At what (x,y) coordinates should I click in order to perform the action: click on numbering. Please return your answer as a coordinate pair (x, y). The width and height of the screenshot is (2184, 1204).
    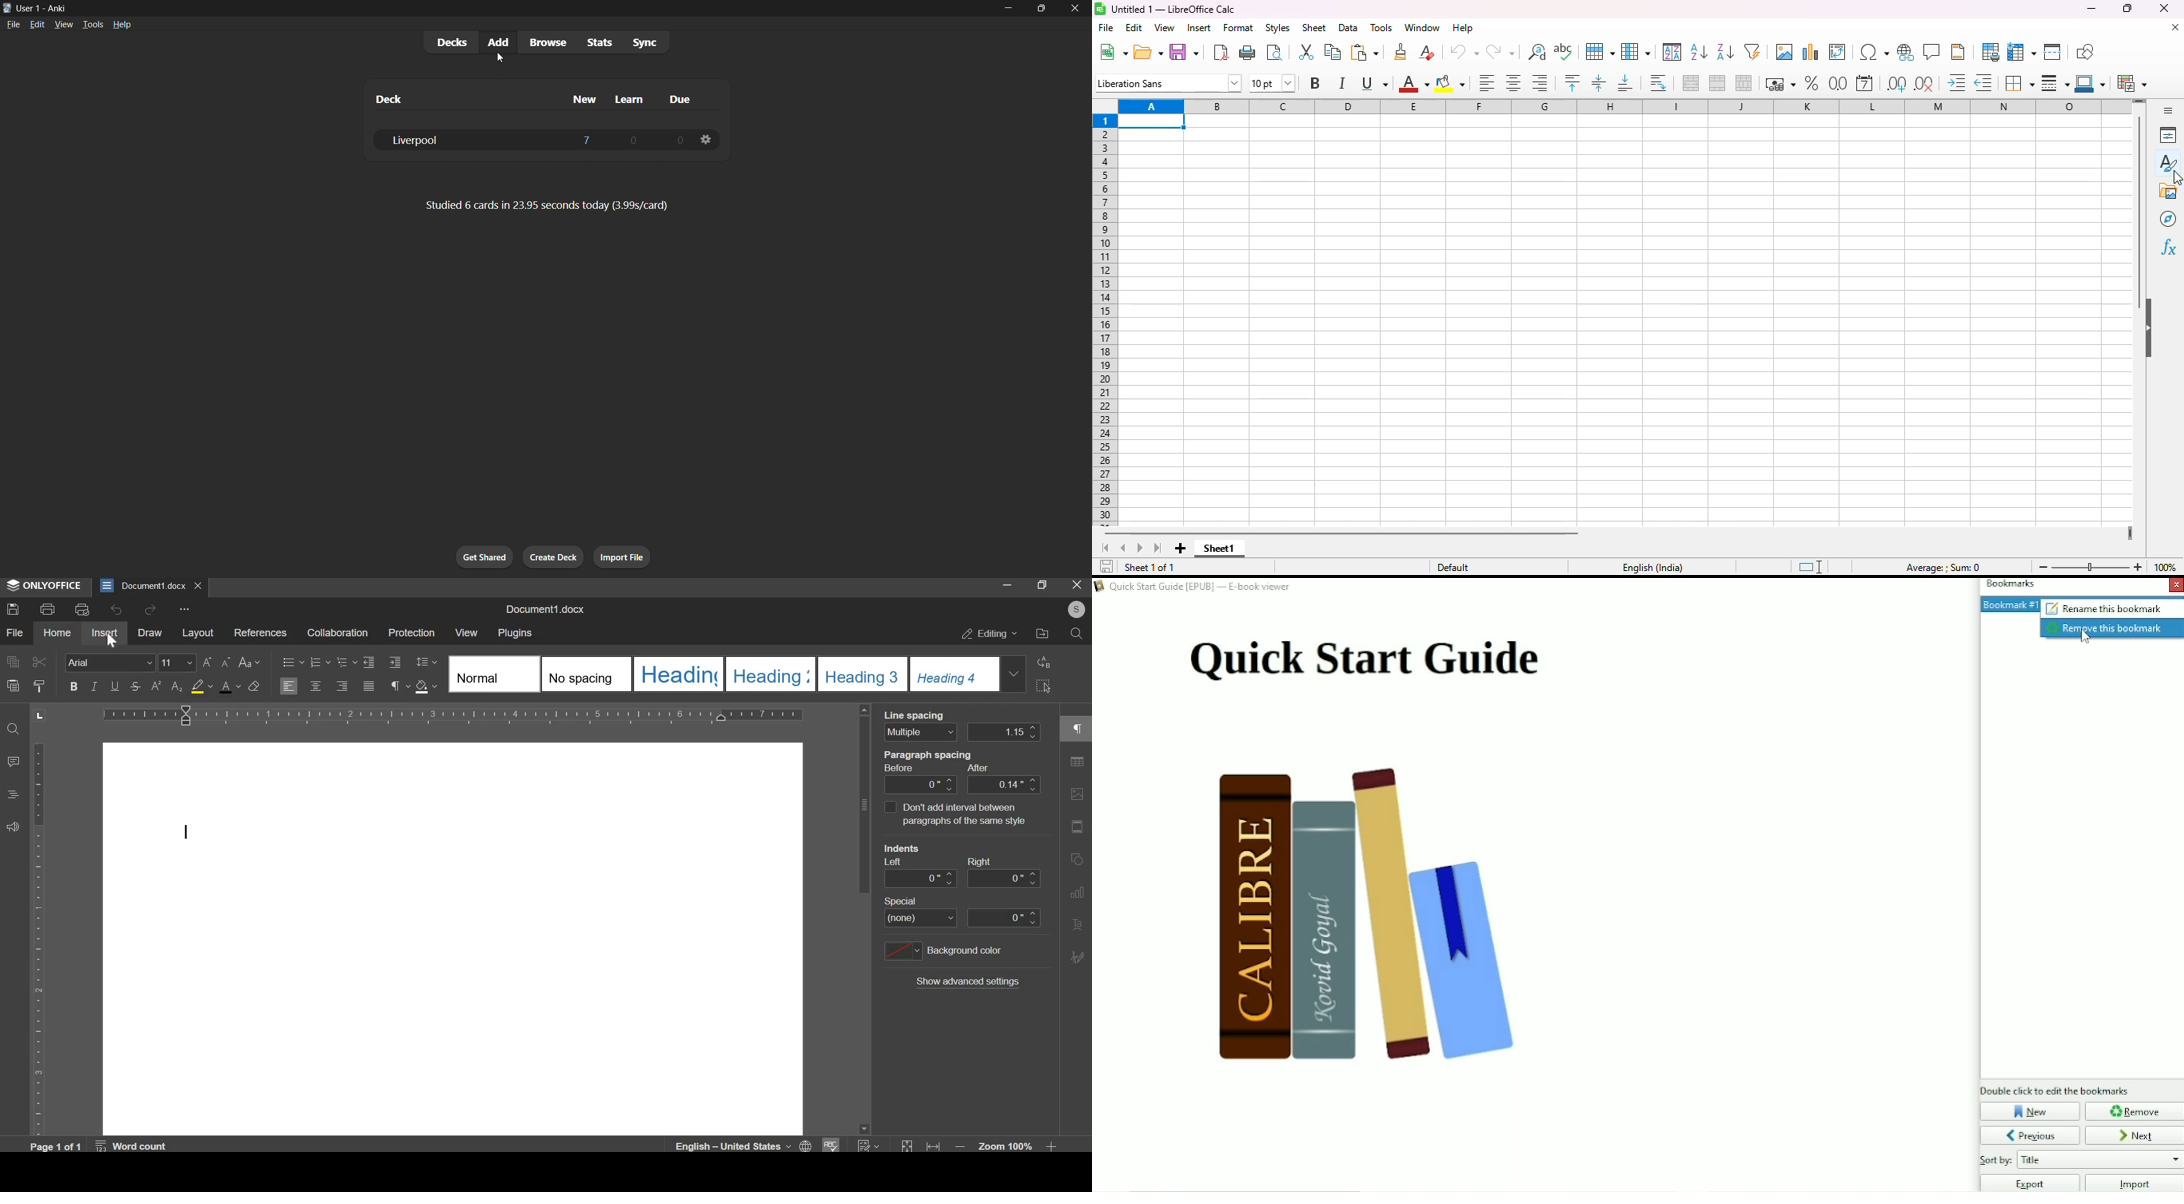
    Looking at the image, I should click on (346, 661).